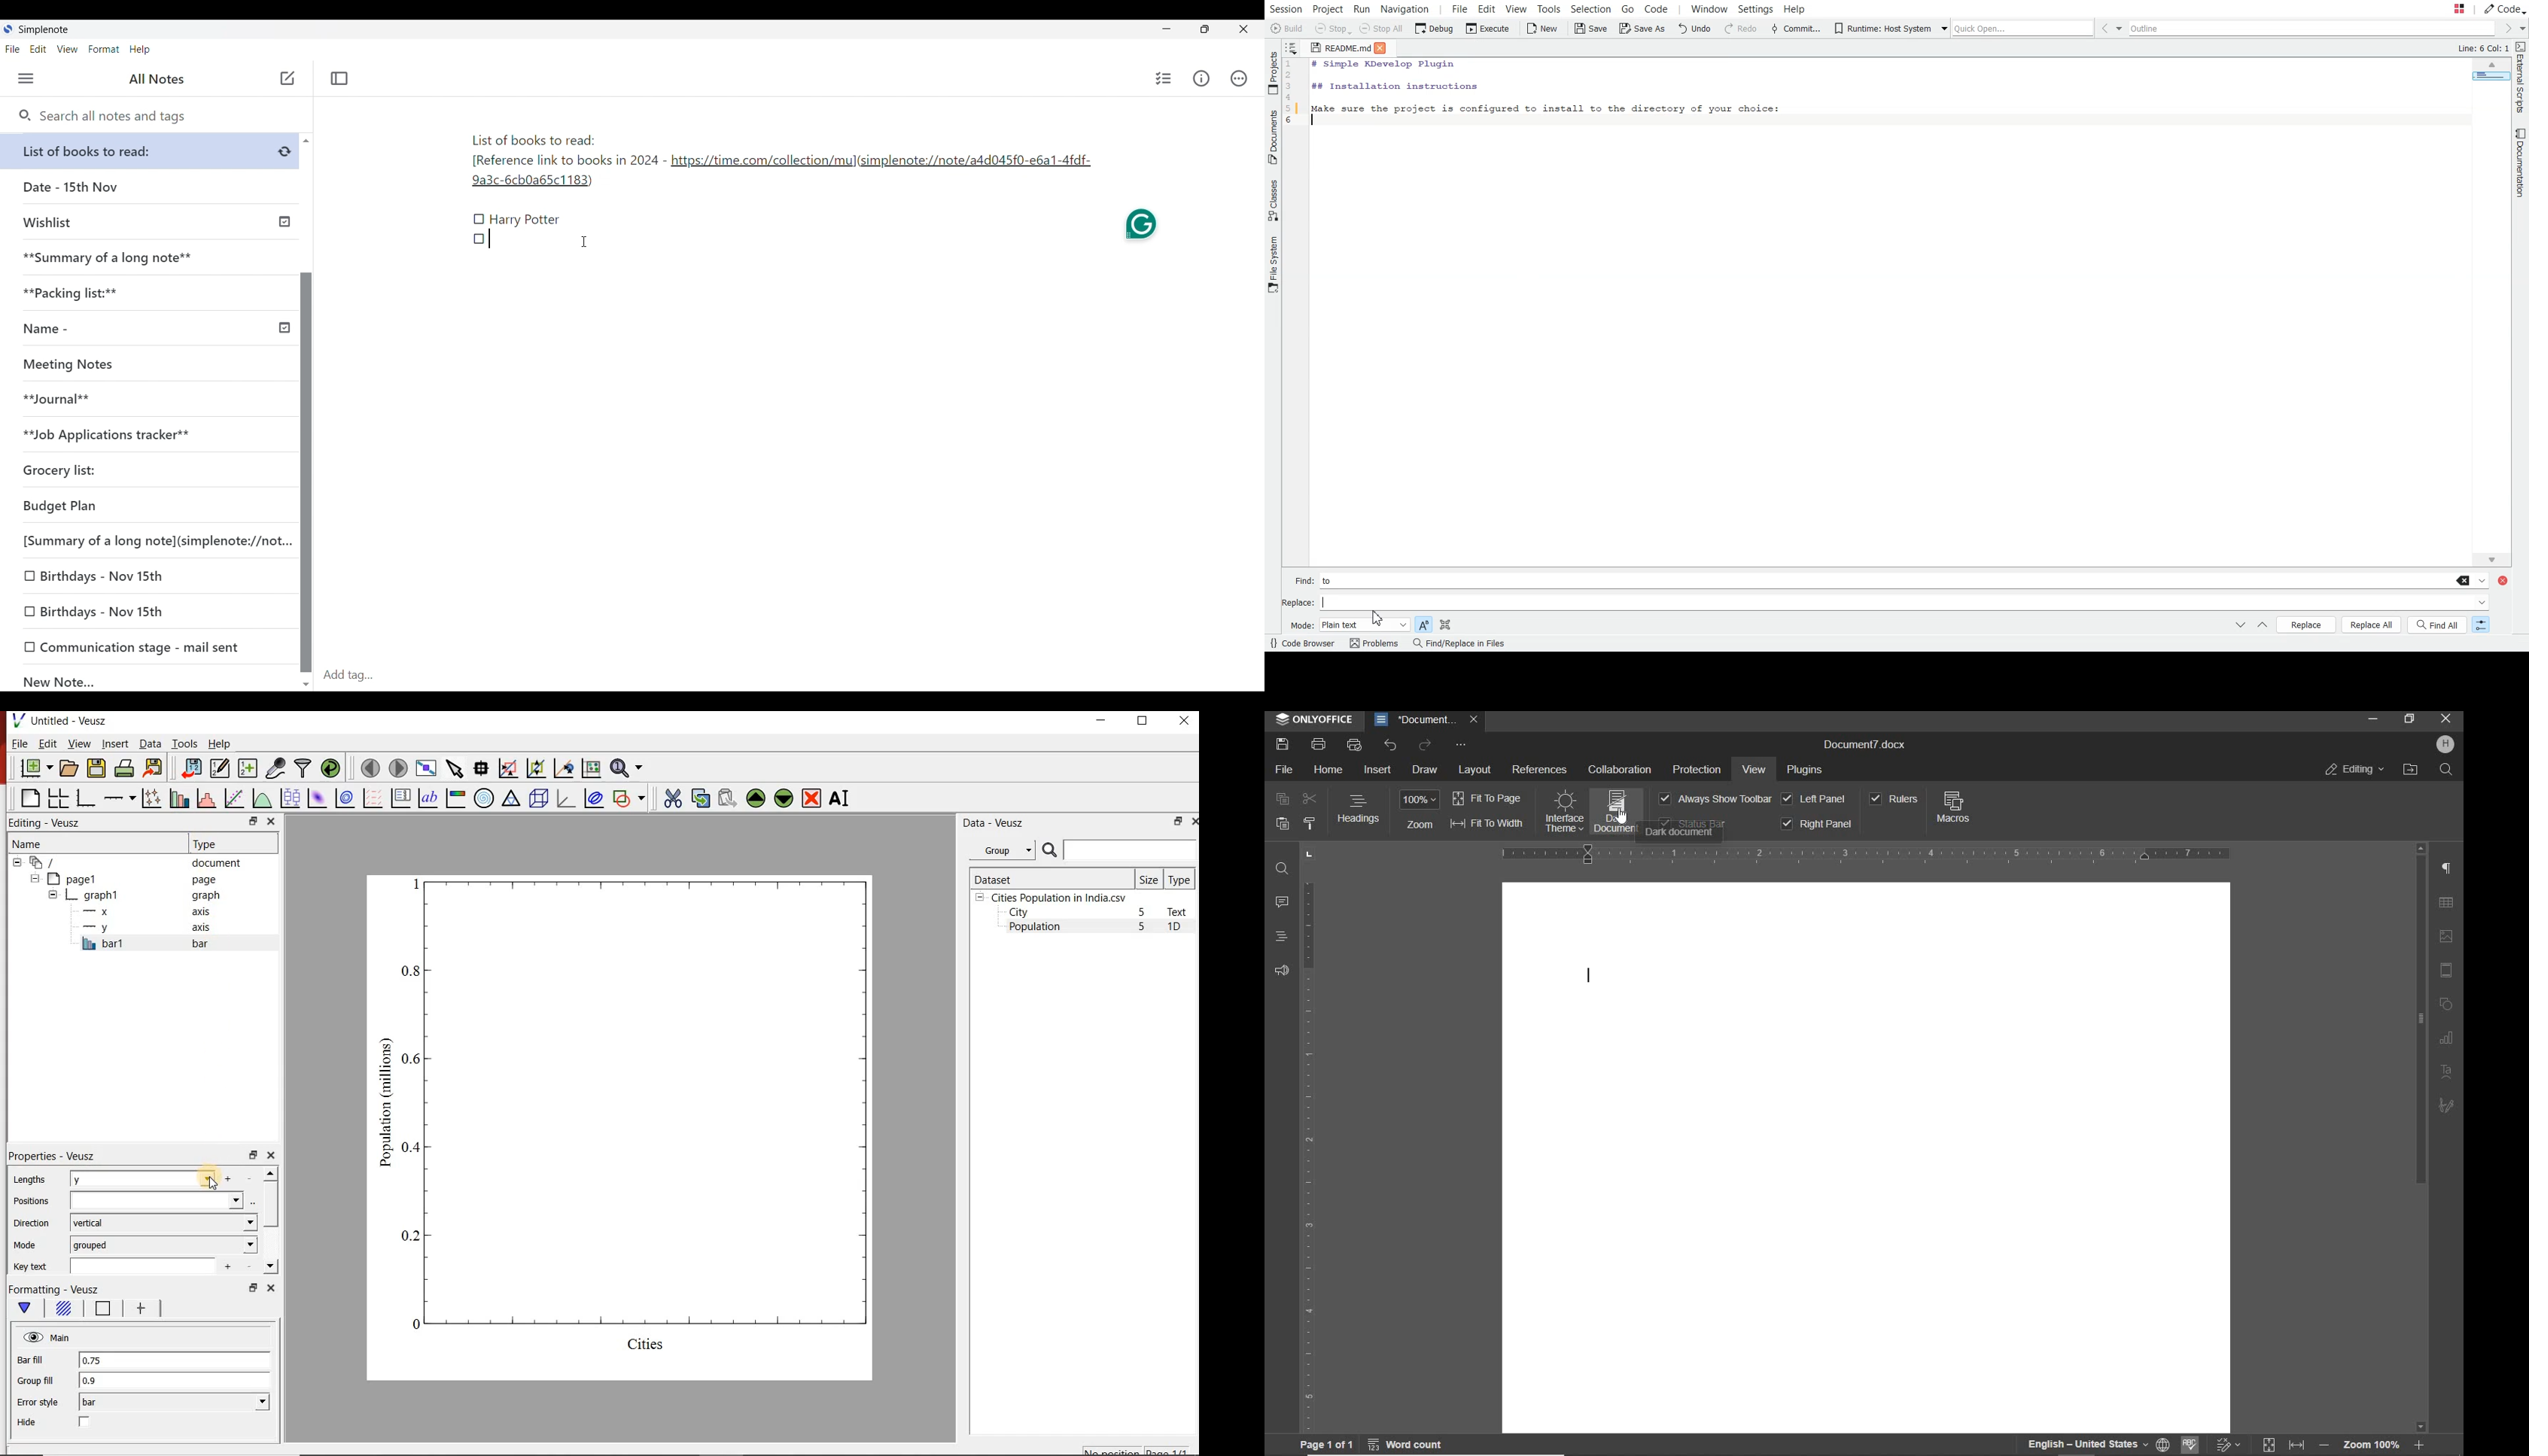 The height and width of the screenshot is (1456, 2548). I want to click on City, so click(1019, 912).